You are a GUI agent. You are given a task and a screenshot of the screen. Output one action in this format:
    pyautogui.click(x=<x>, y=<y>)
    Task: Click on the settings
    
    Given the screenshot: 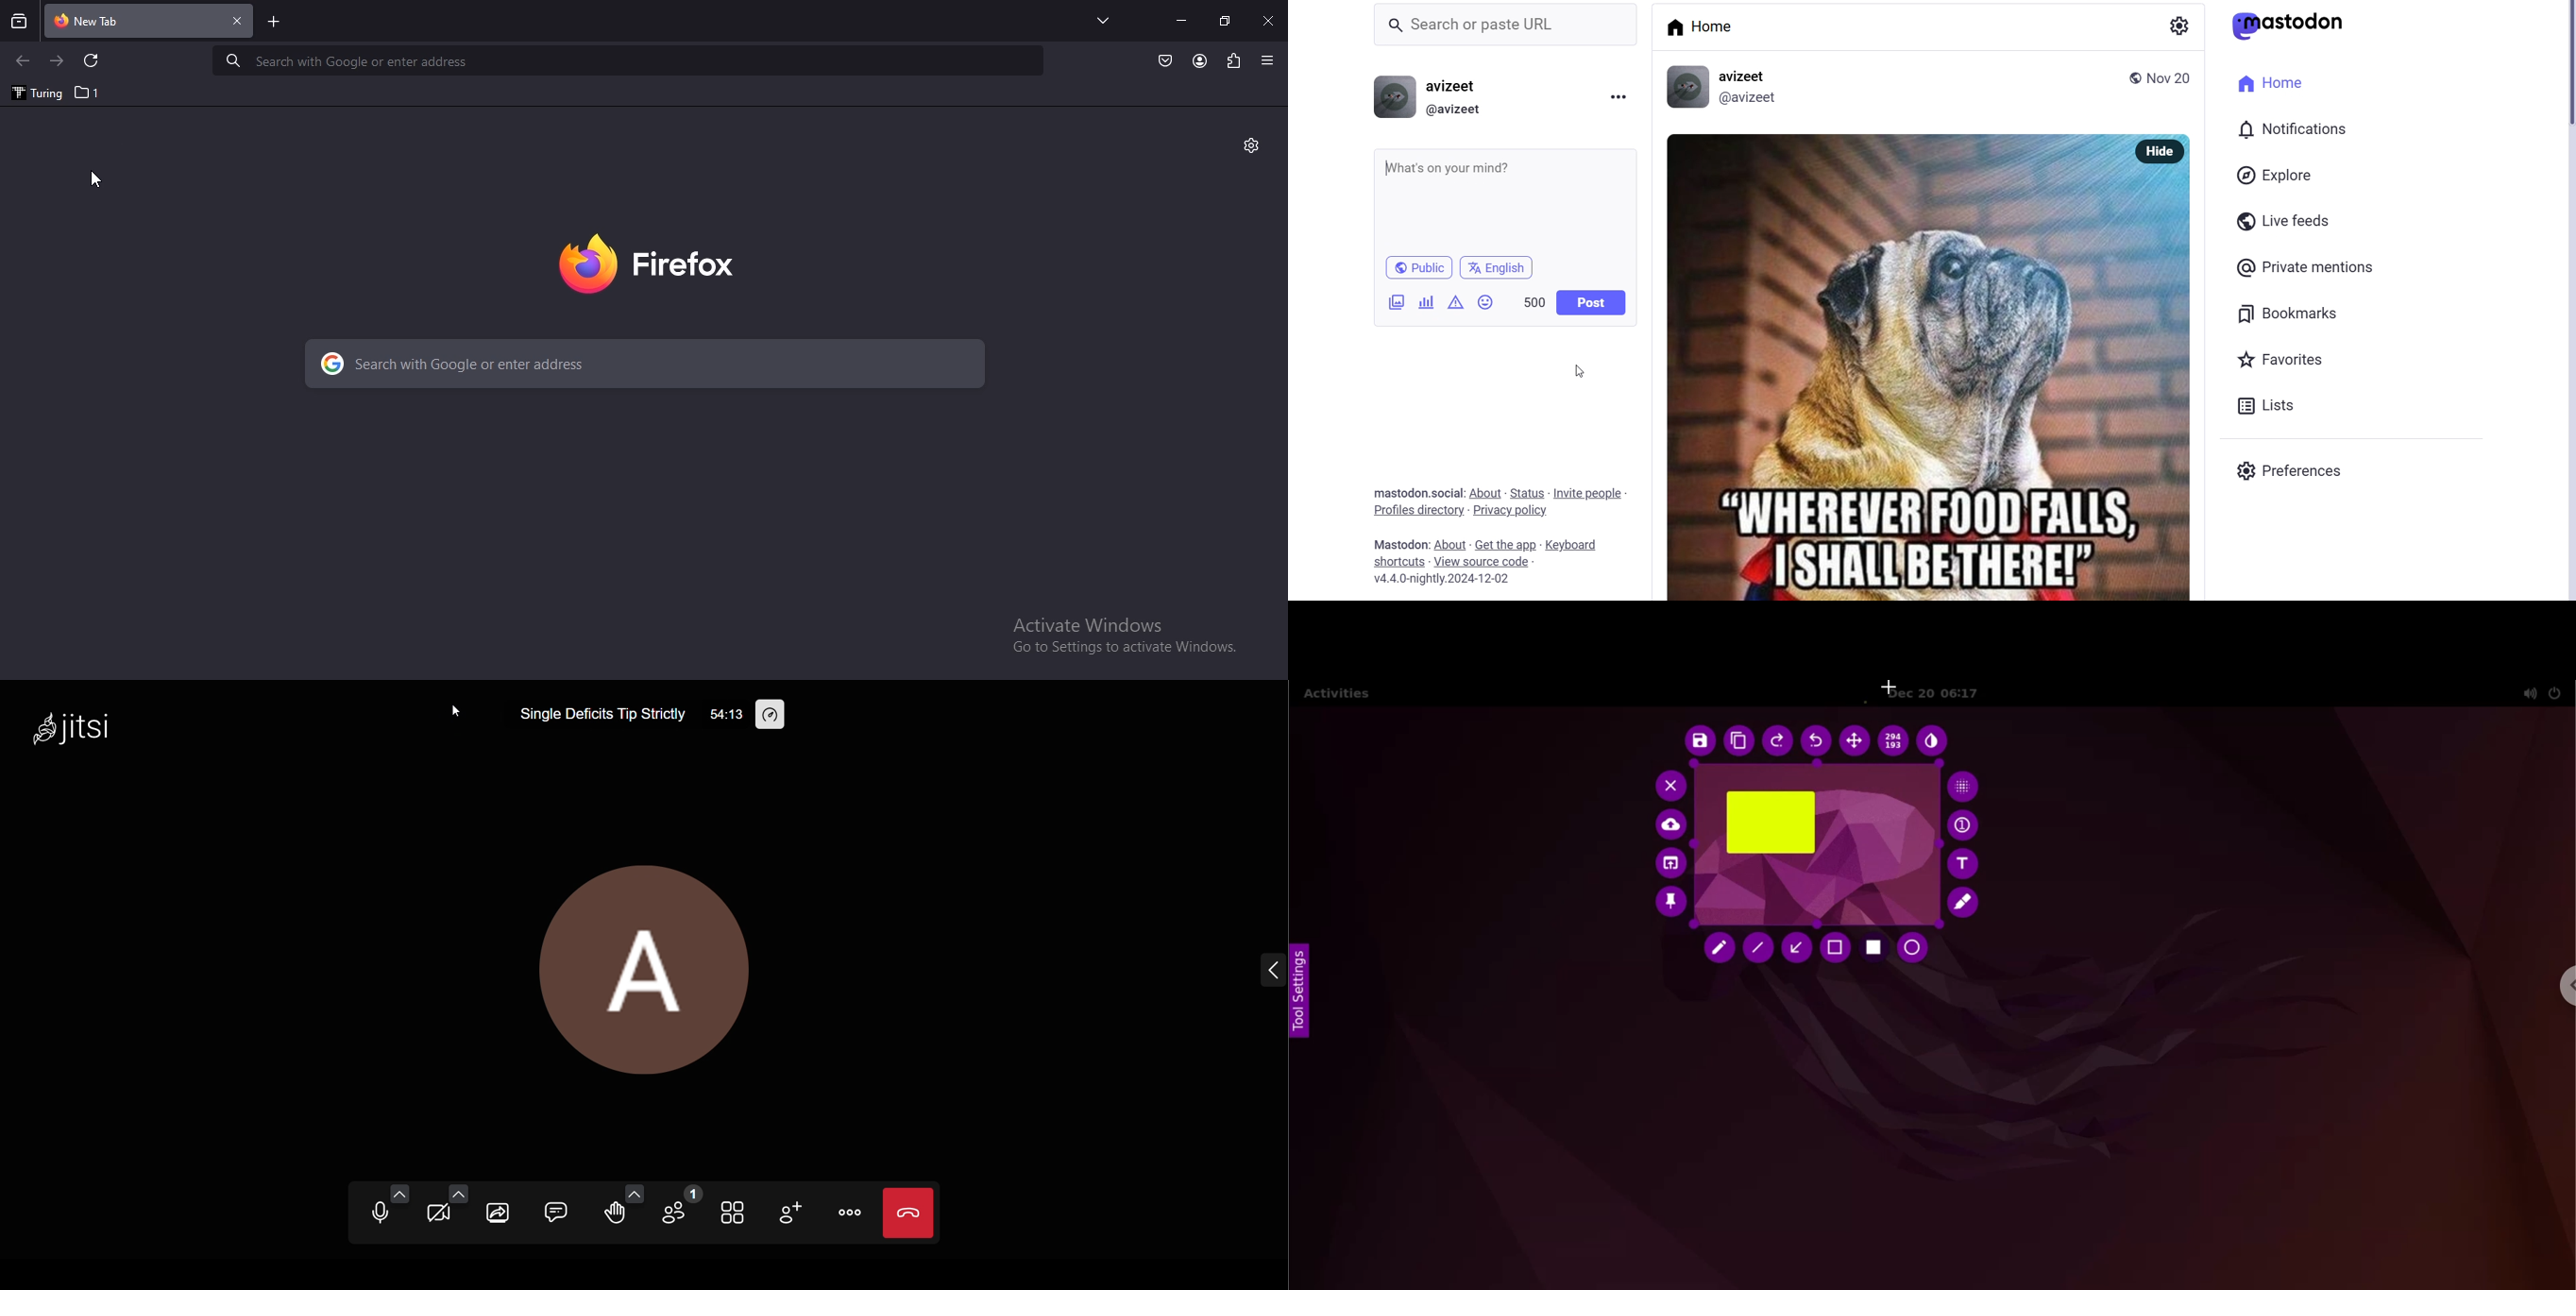 What is the action you would take?
    pyautogui.click(x=1251, y=144)
    